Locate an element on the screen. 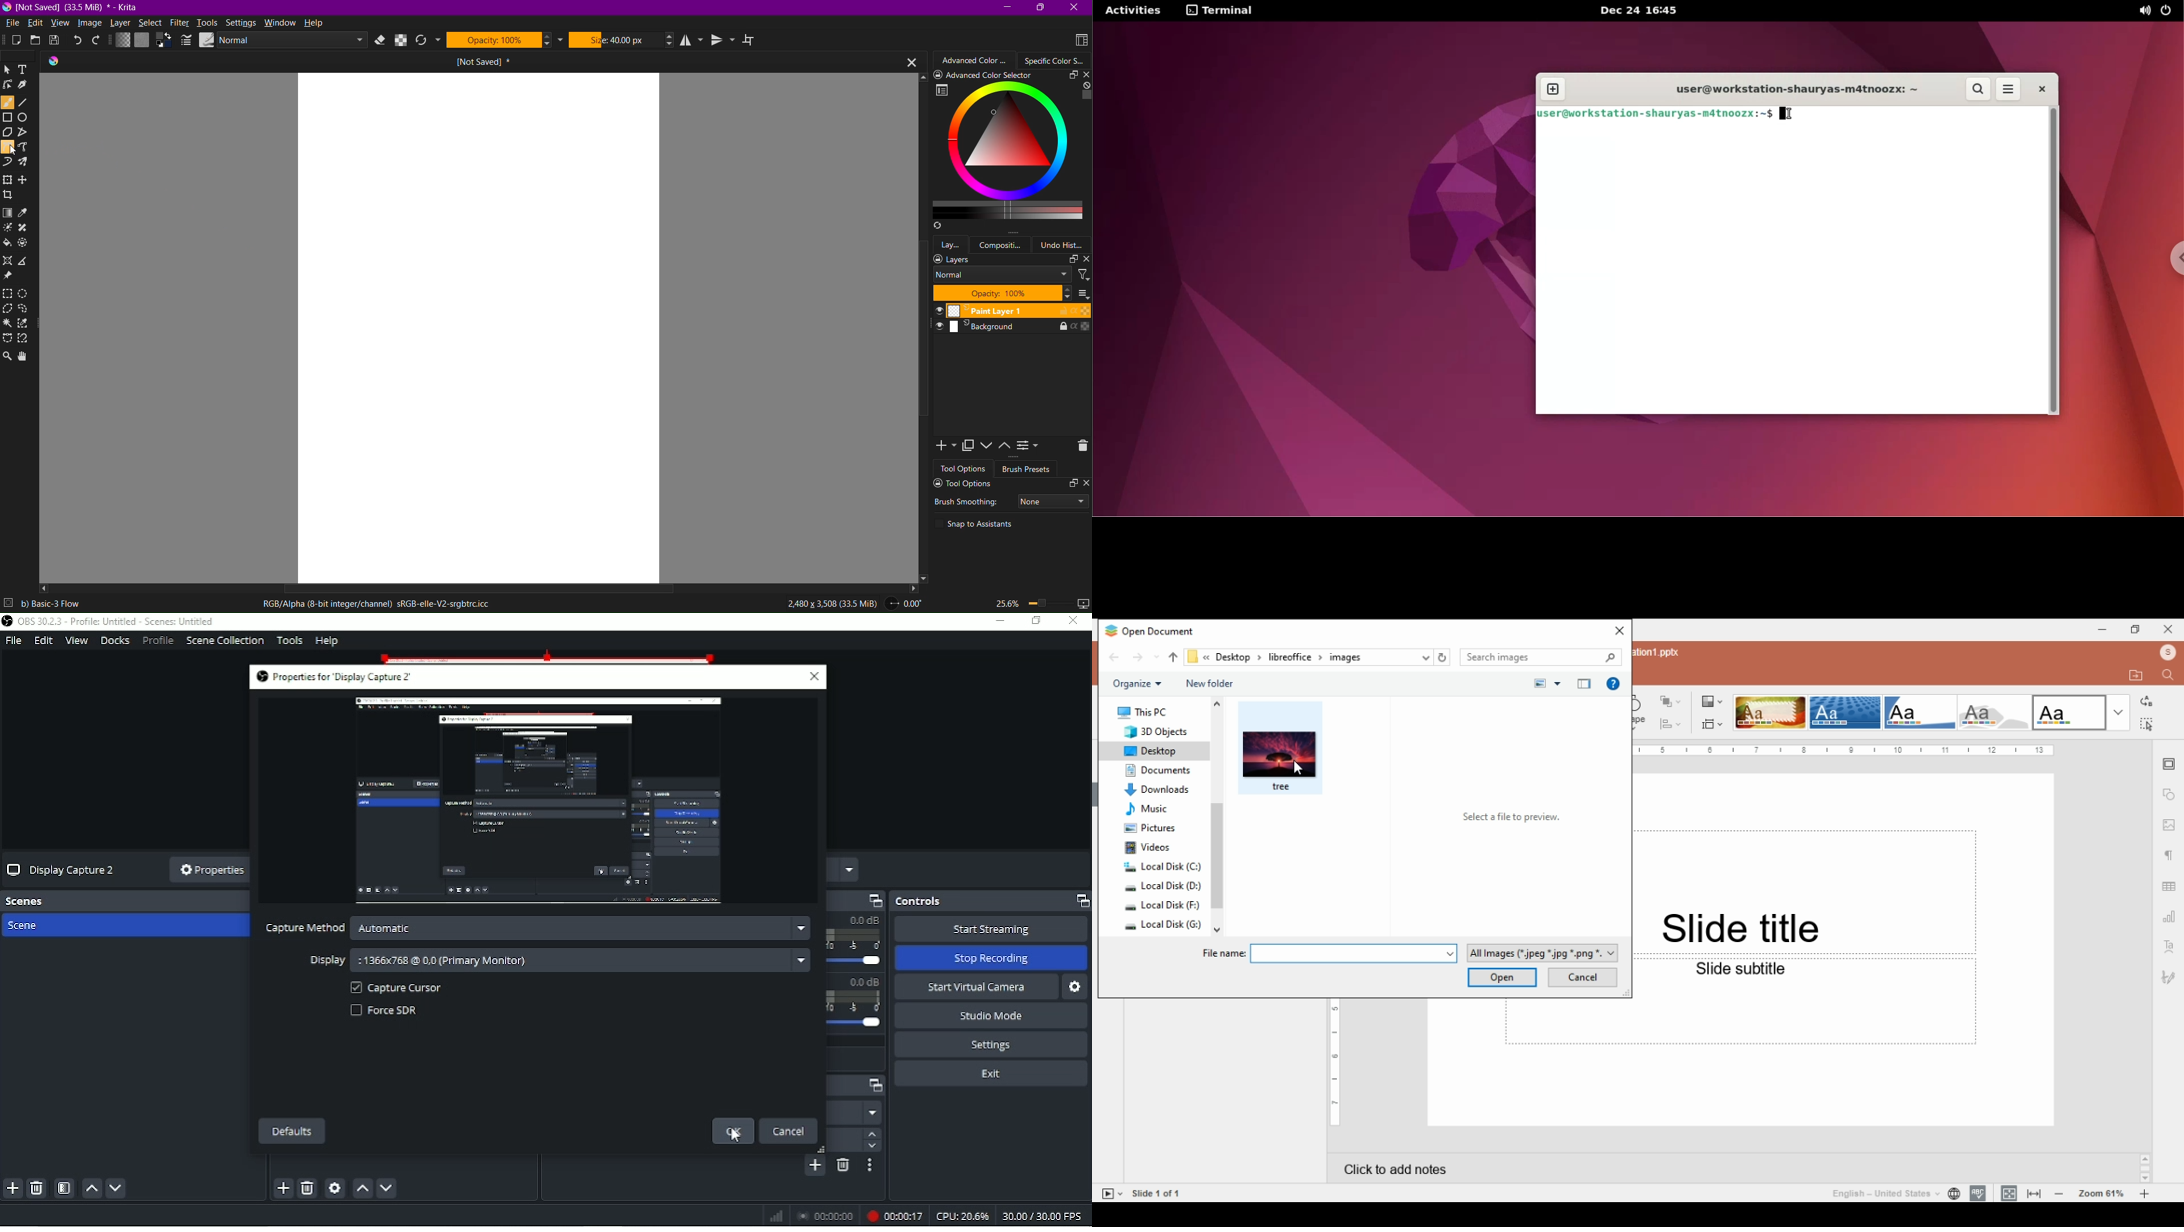 This screenshot has height=1232, width=2184. Cursor is located at coordinates (1298, 769).